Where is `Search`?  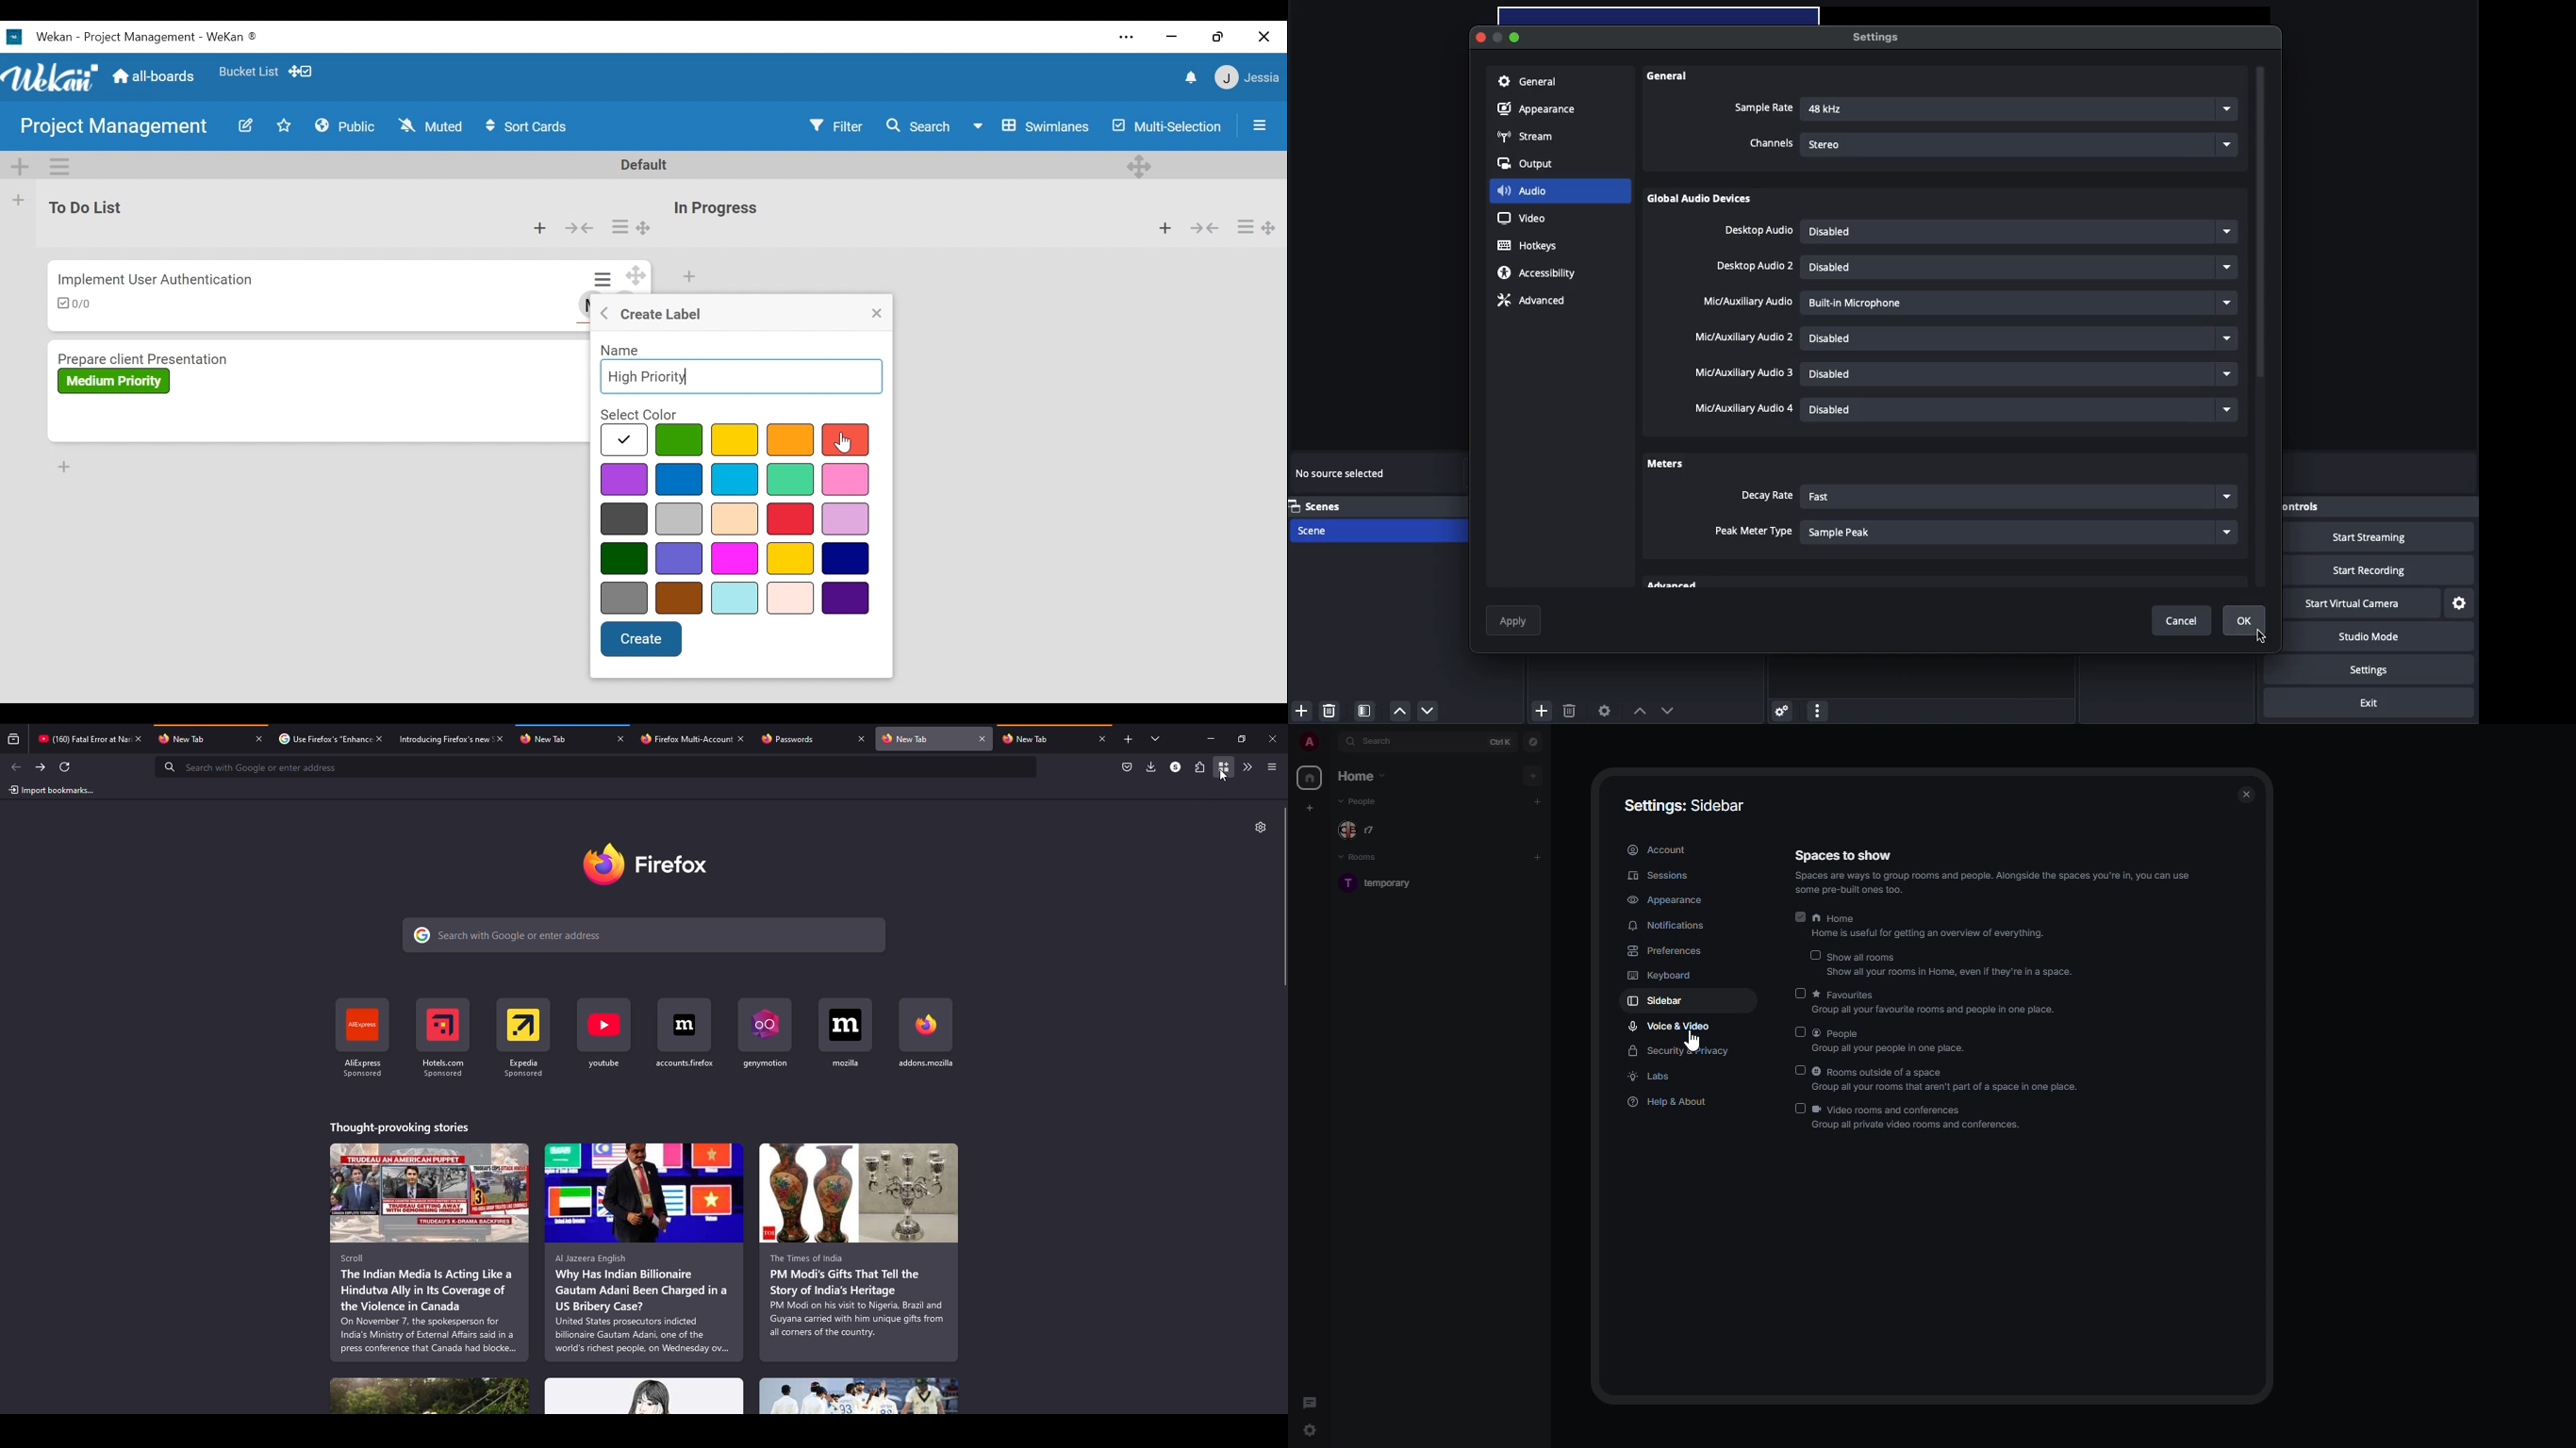
Search is located at coordinates (919, 125).